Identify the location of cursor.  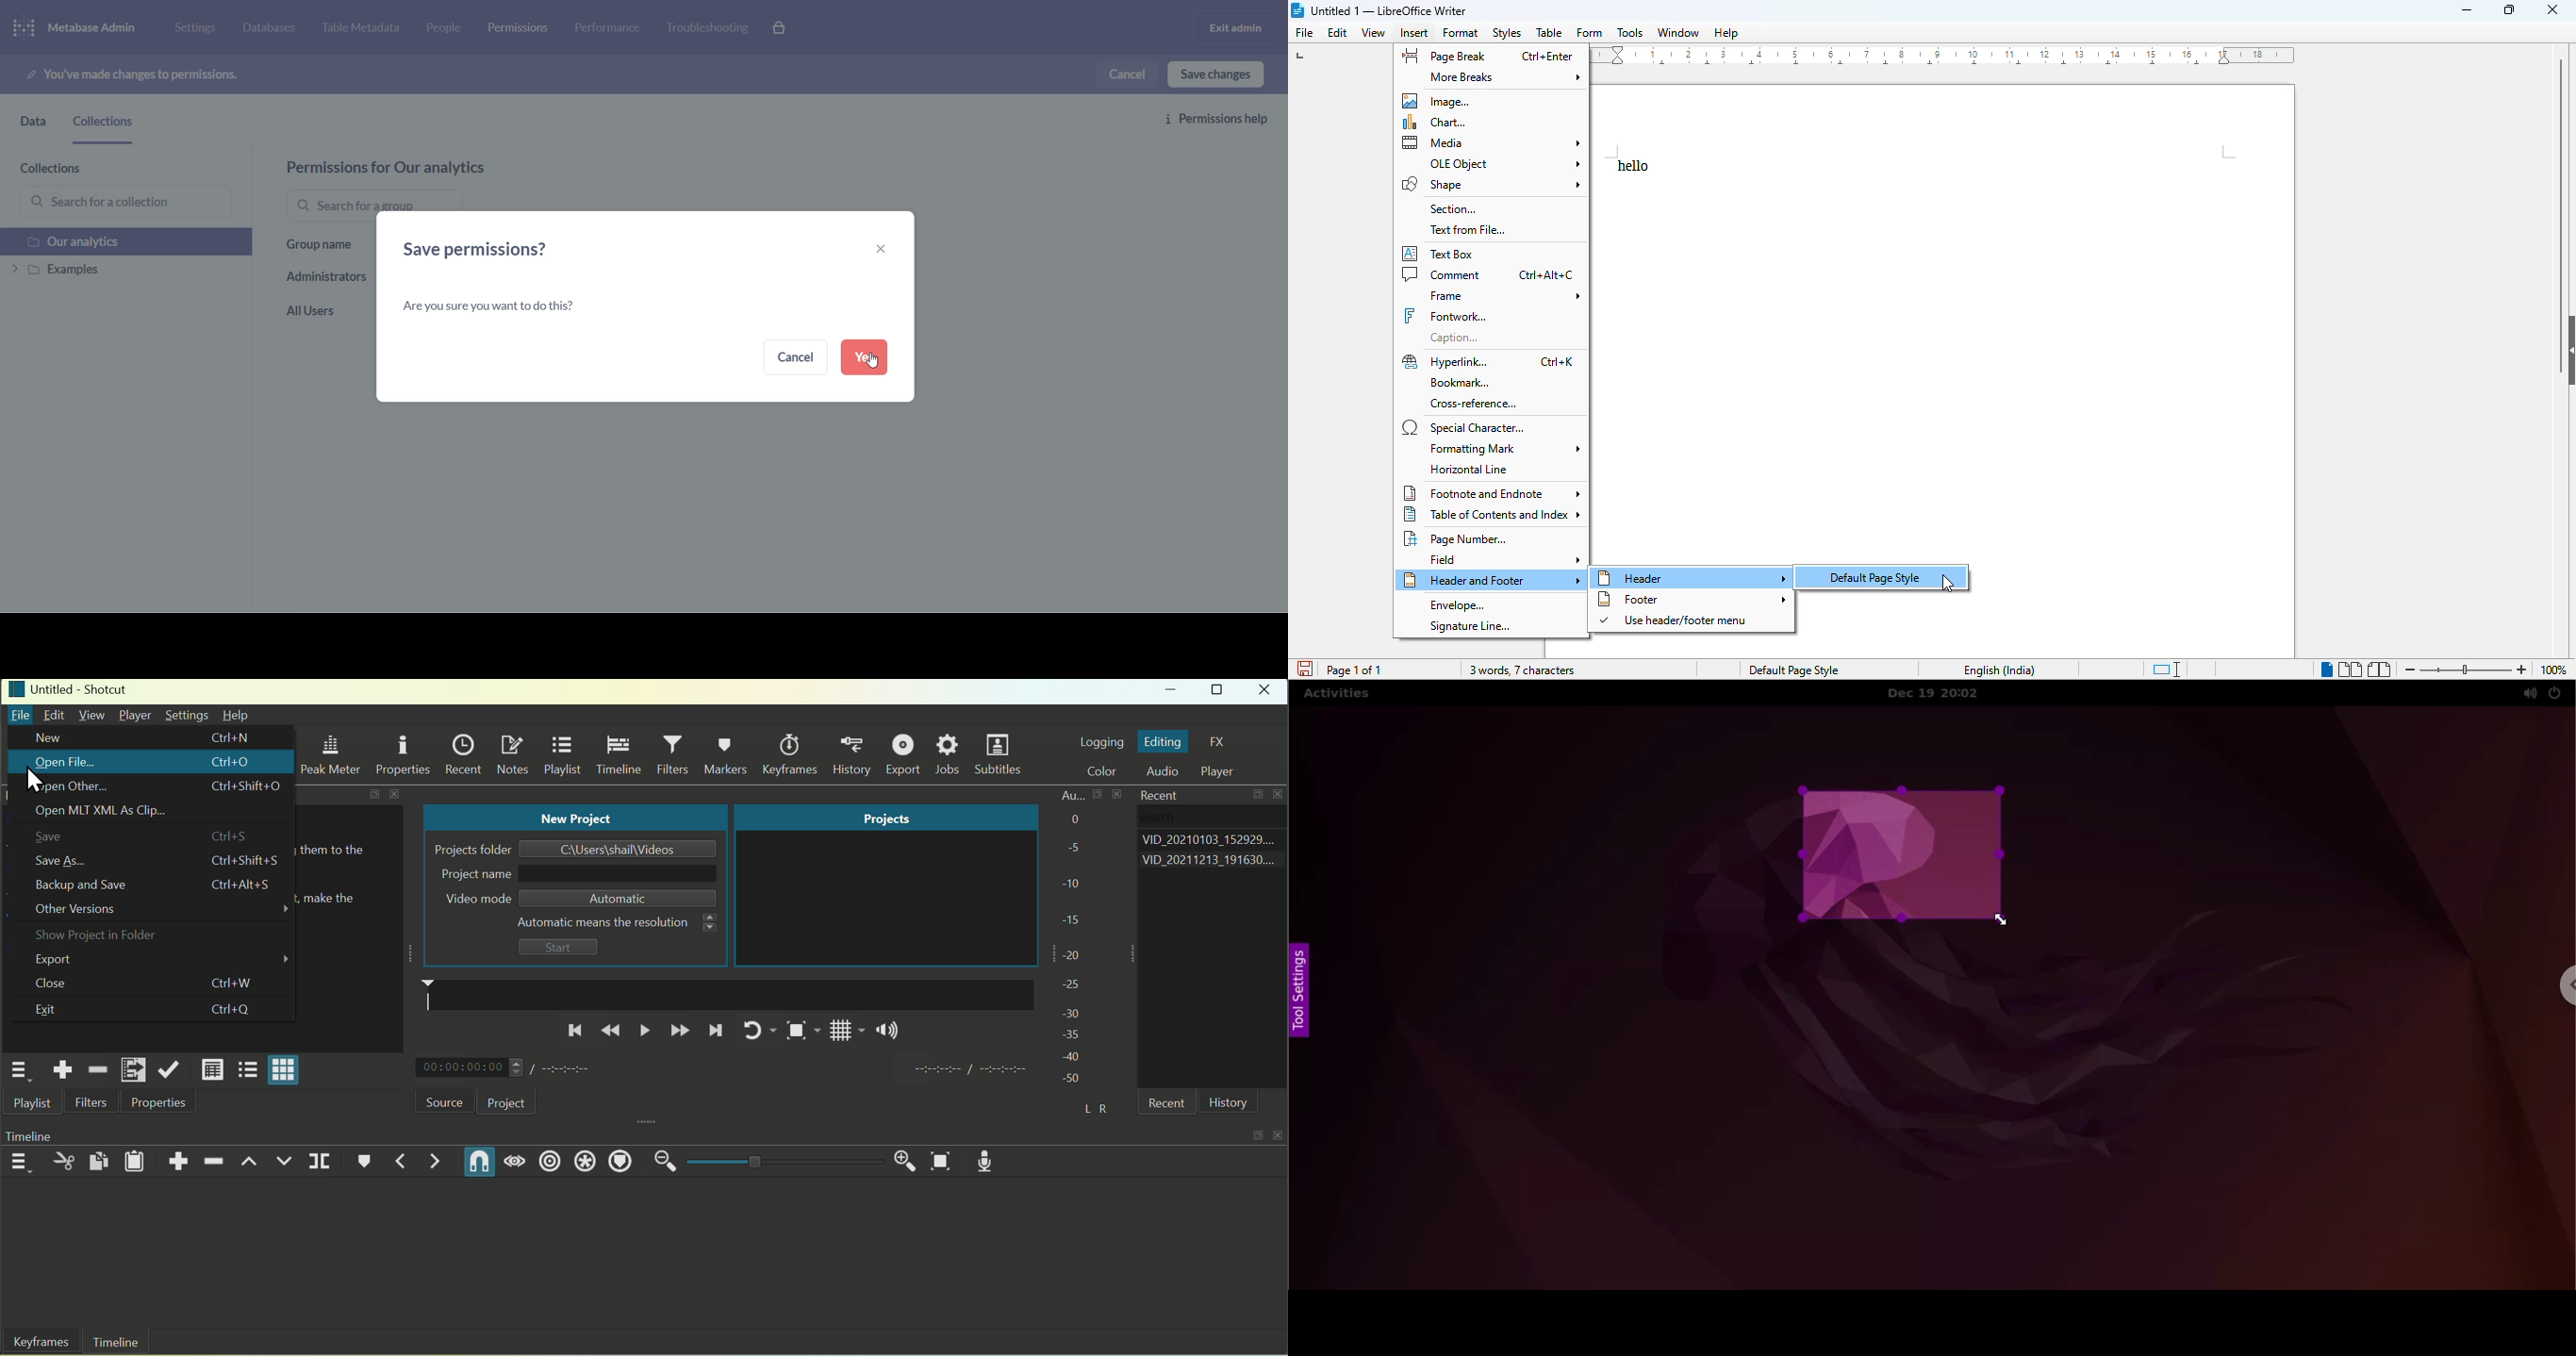
(36, 781).